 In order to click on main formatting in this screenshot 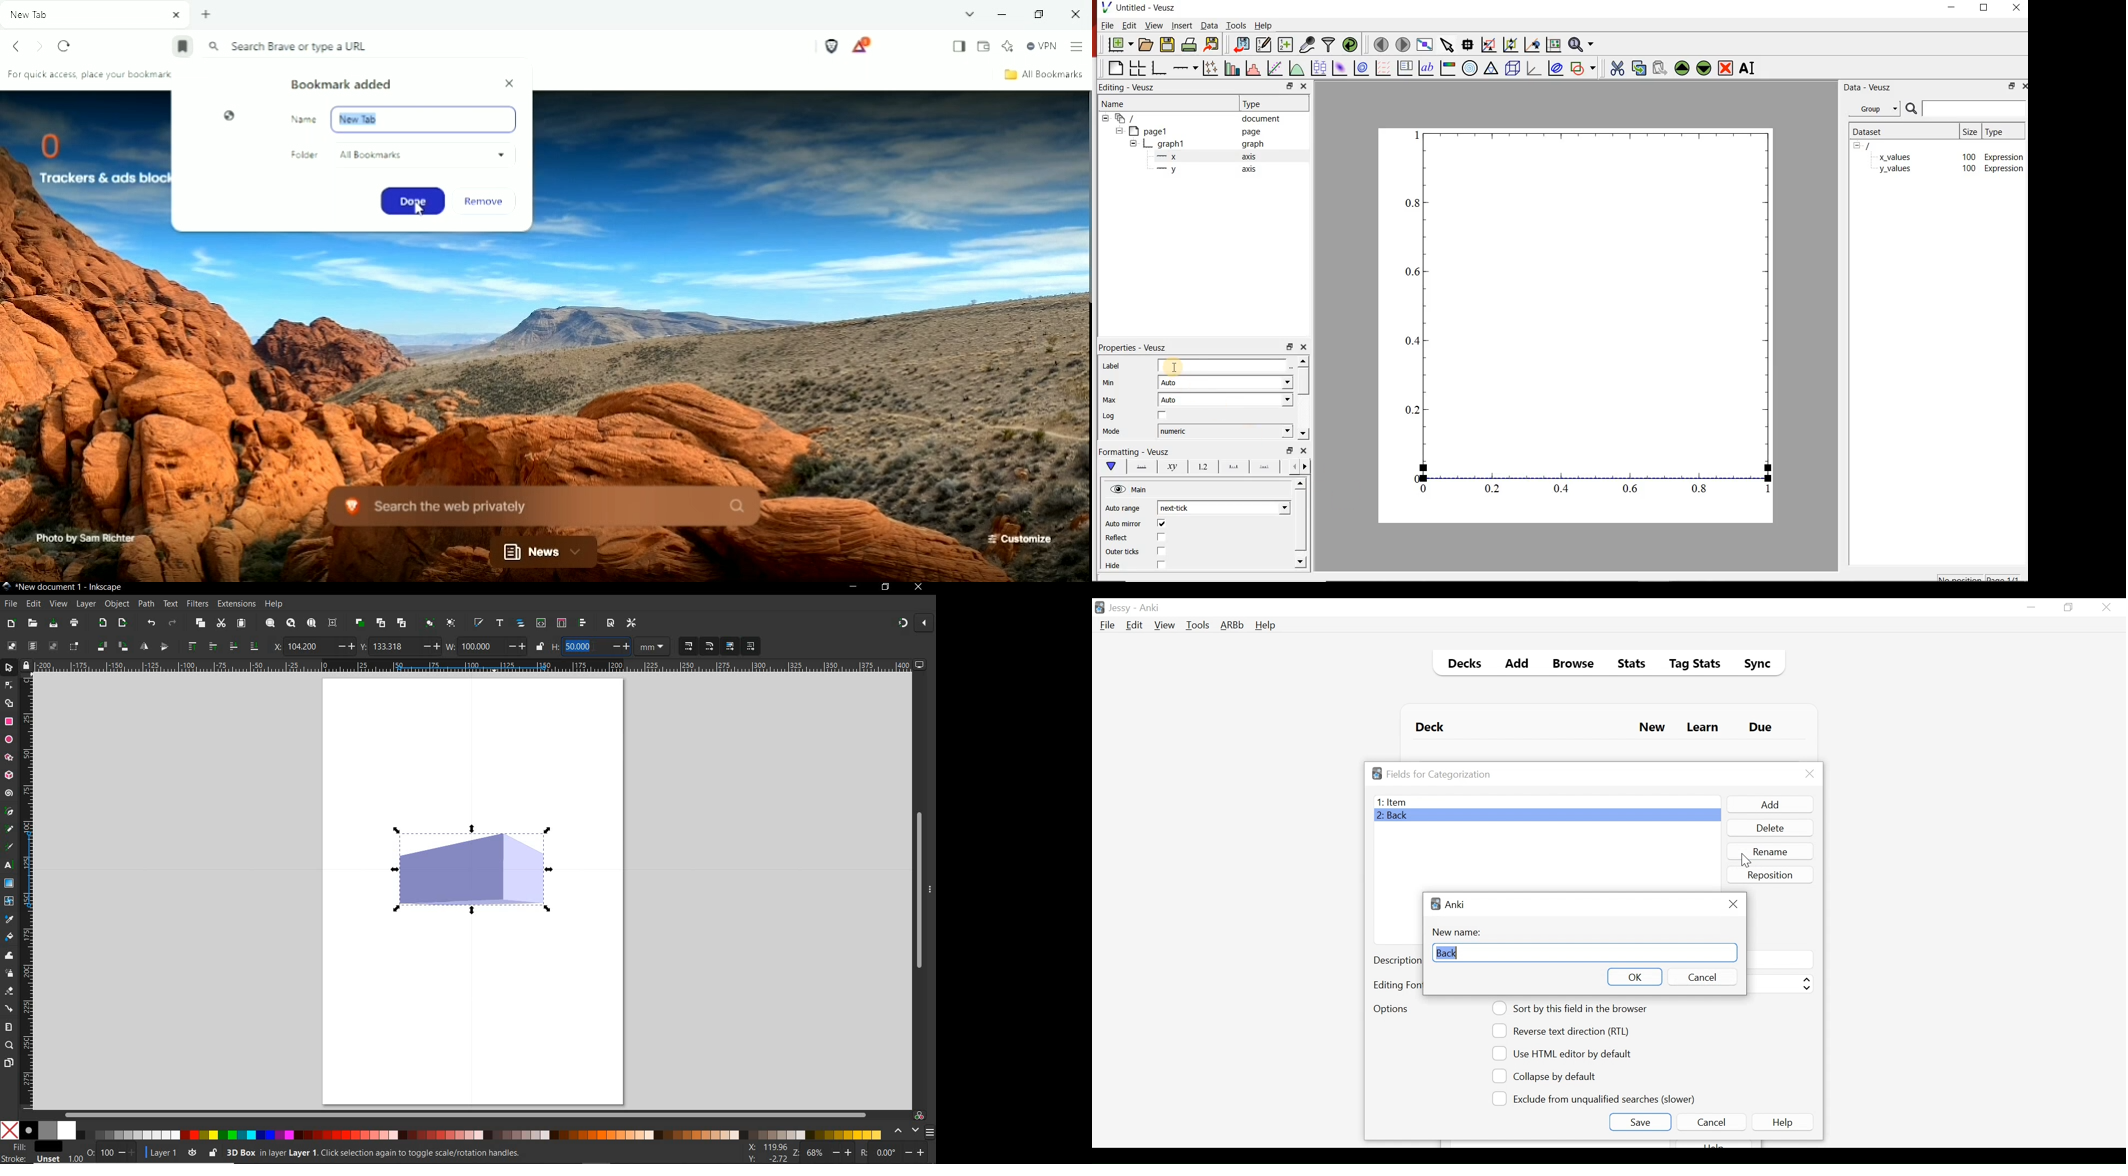, I will do `click(1112, 467)`.